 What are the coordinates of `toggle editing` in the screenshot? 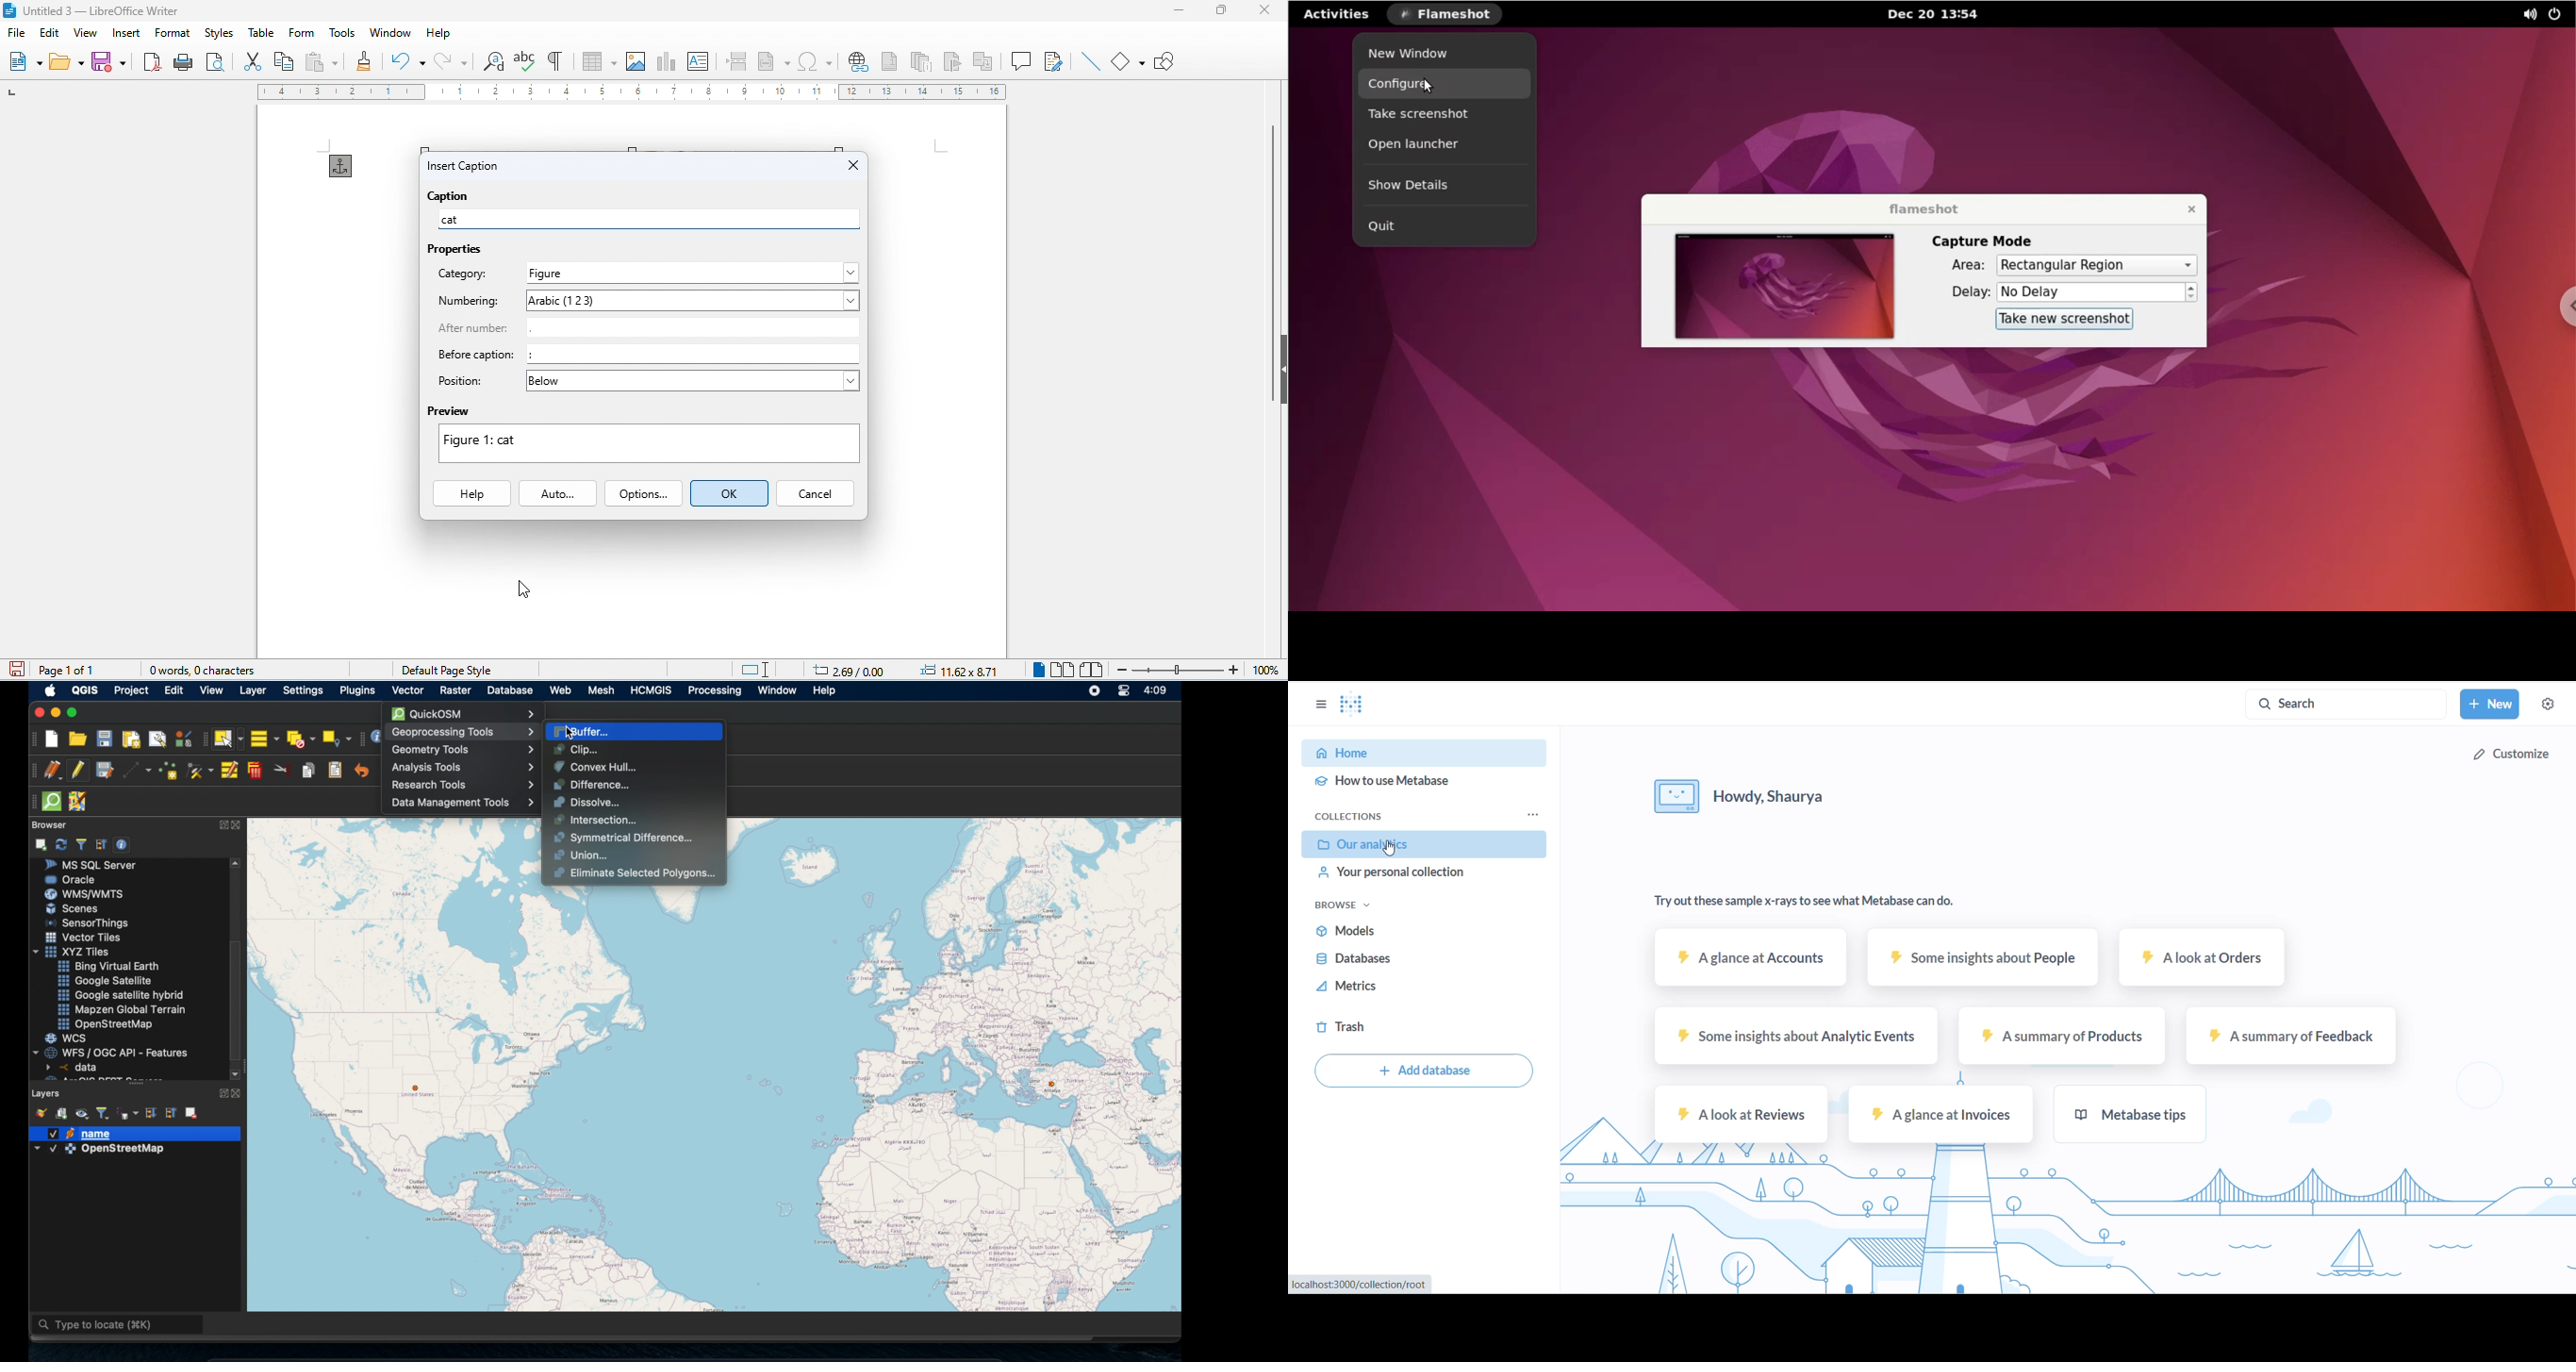 It's located at (78, 770).